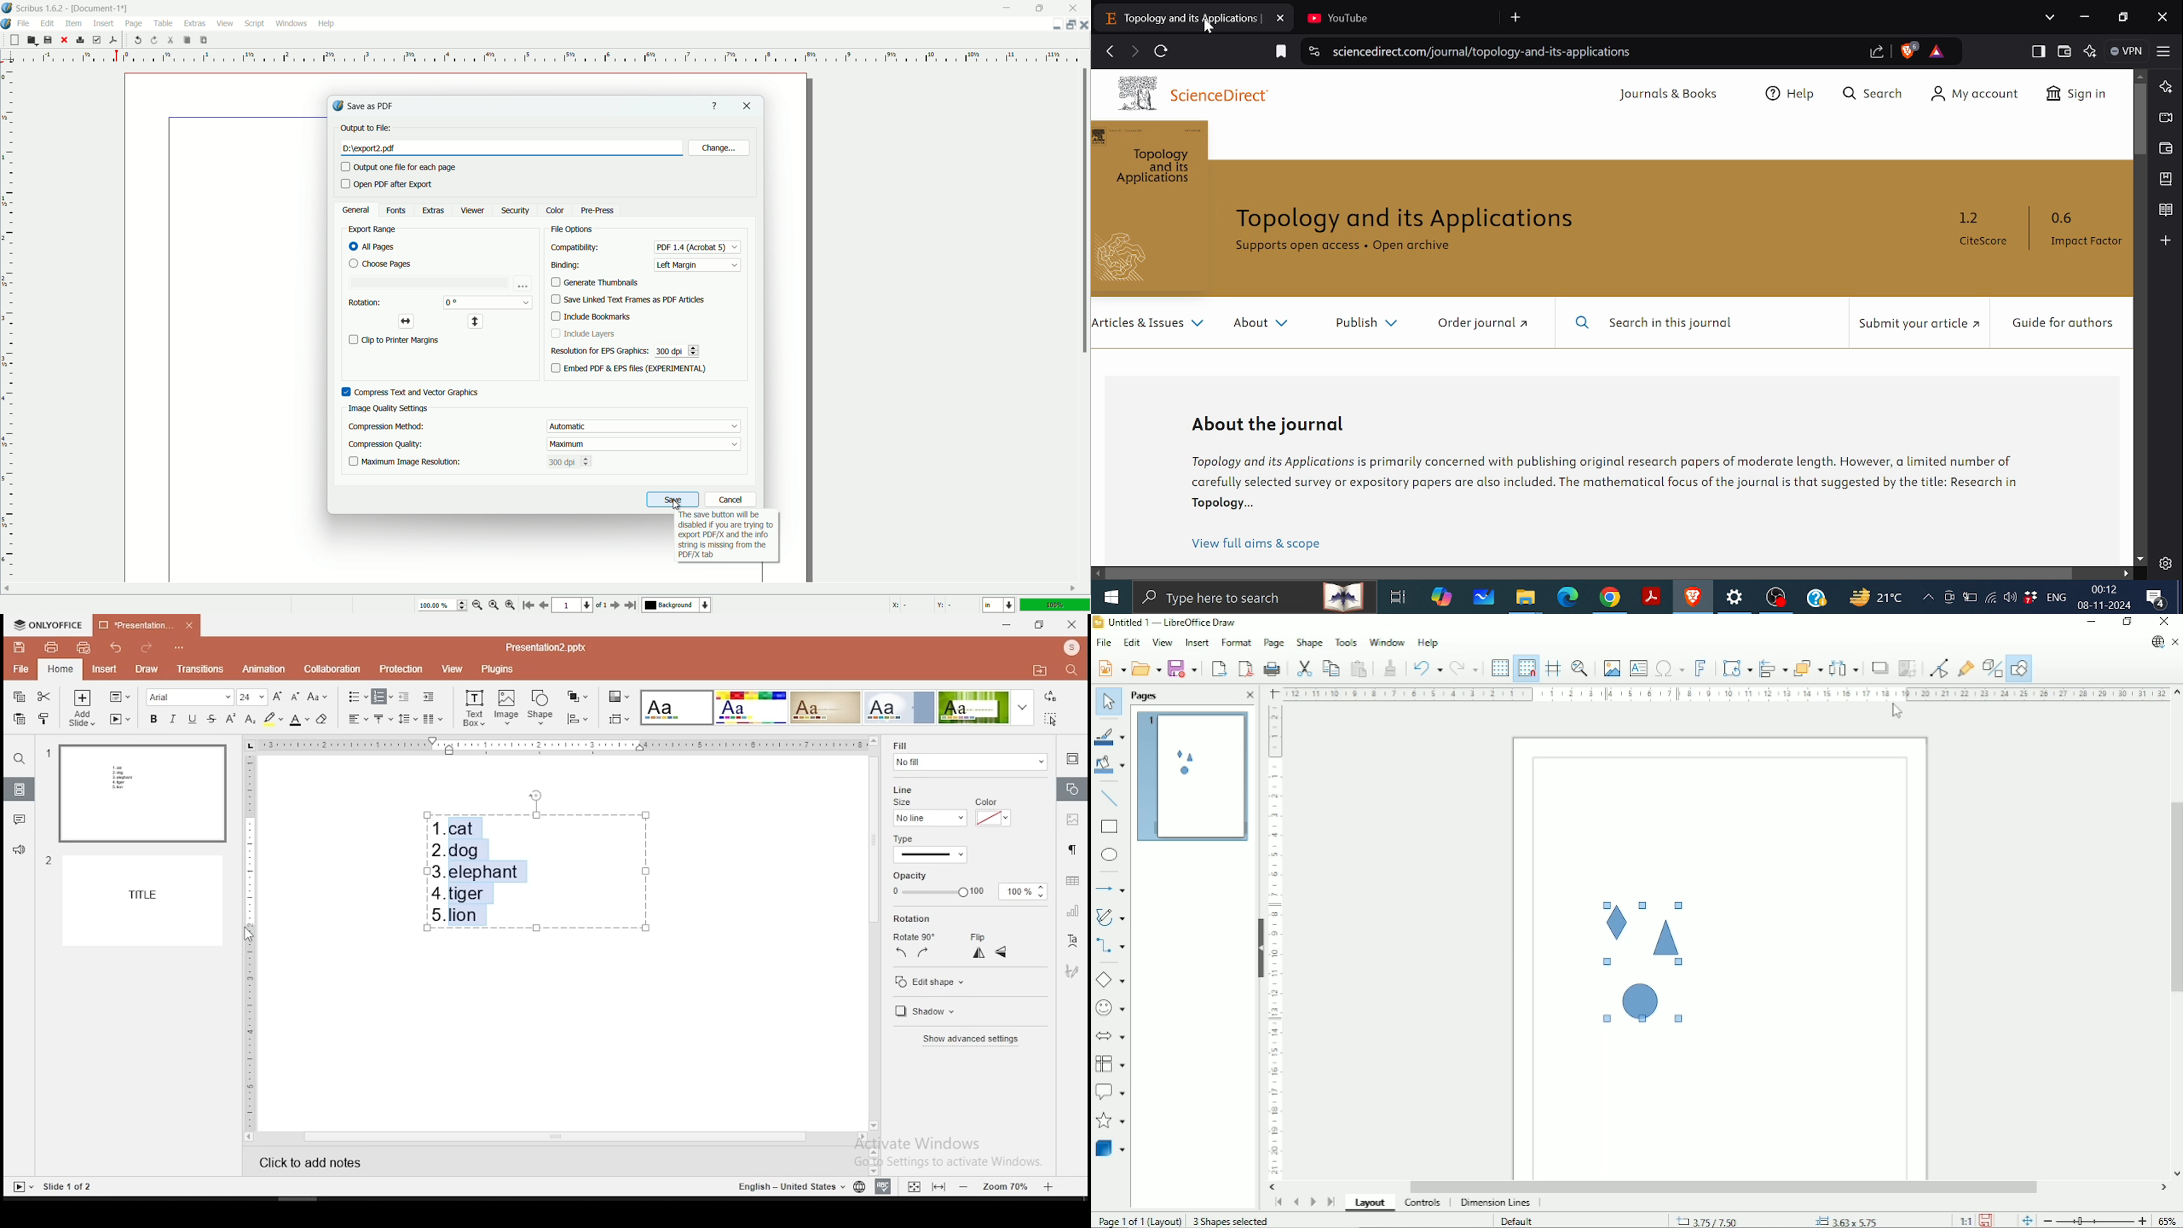  Describe the element at coordinates (404, 697) in the screenshot. I see `decrease indent` at that location.